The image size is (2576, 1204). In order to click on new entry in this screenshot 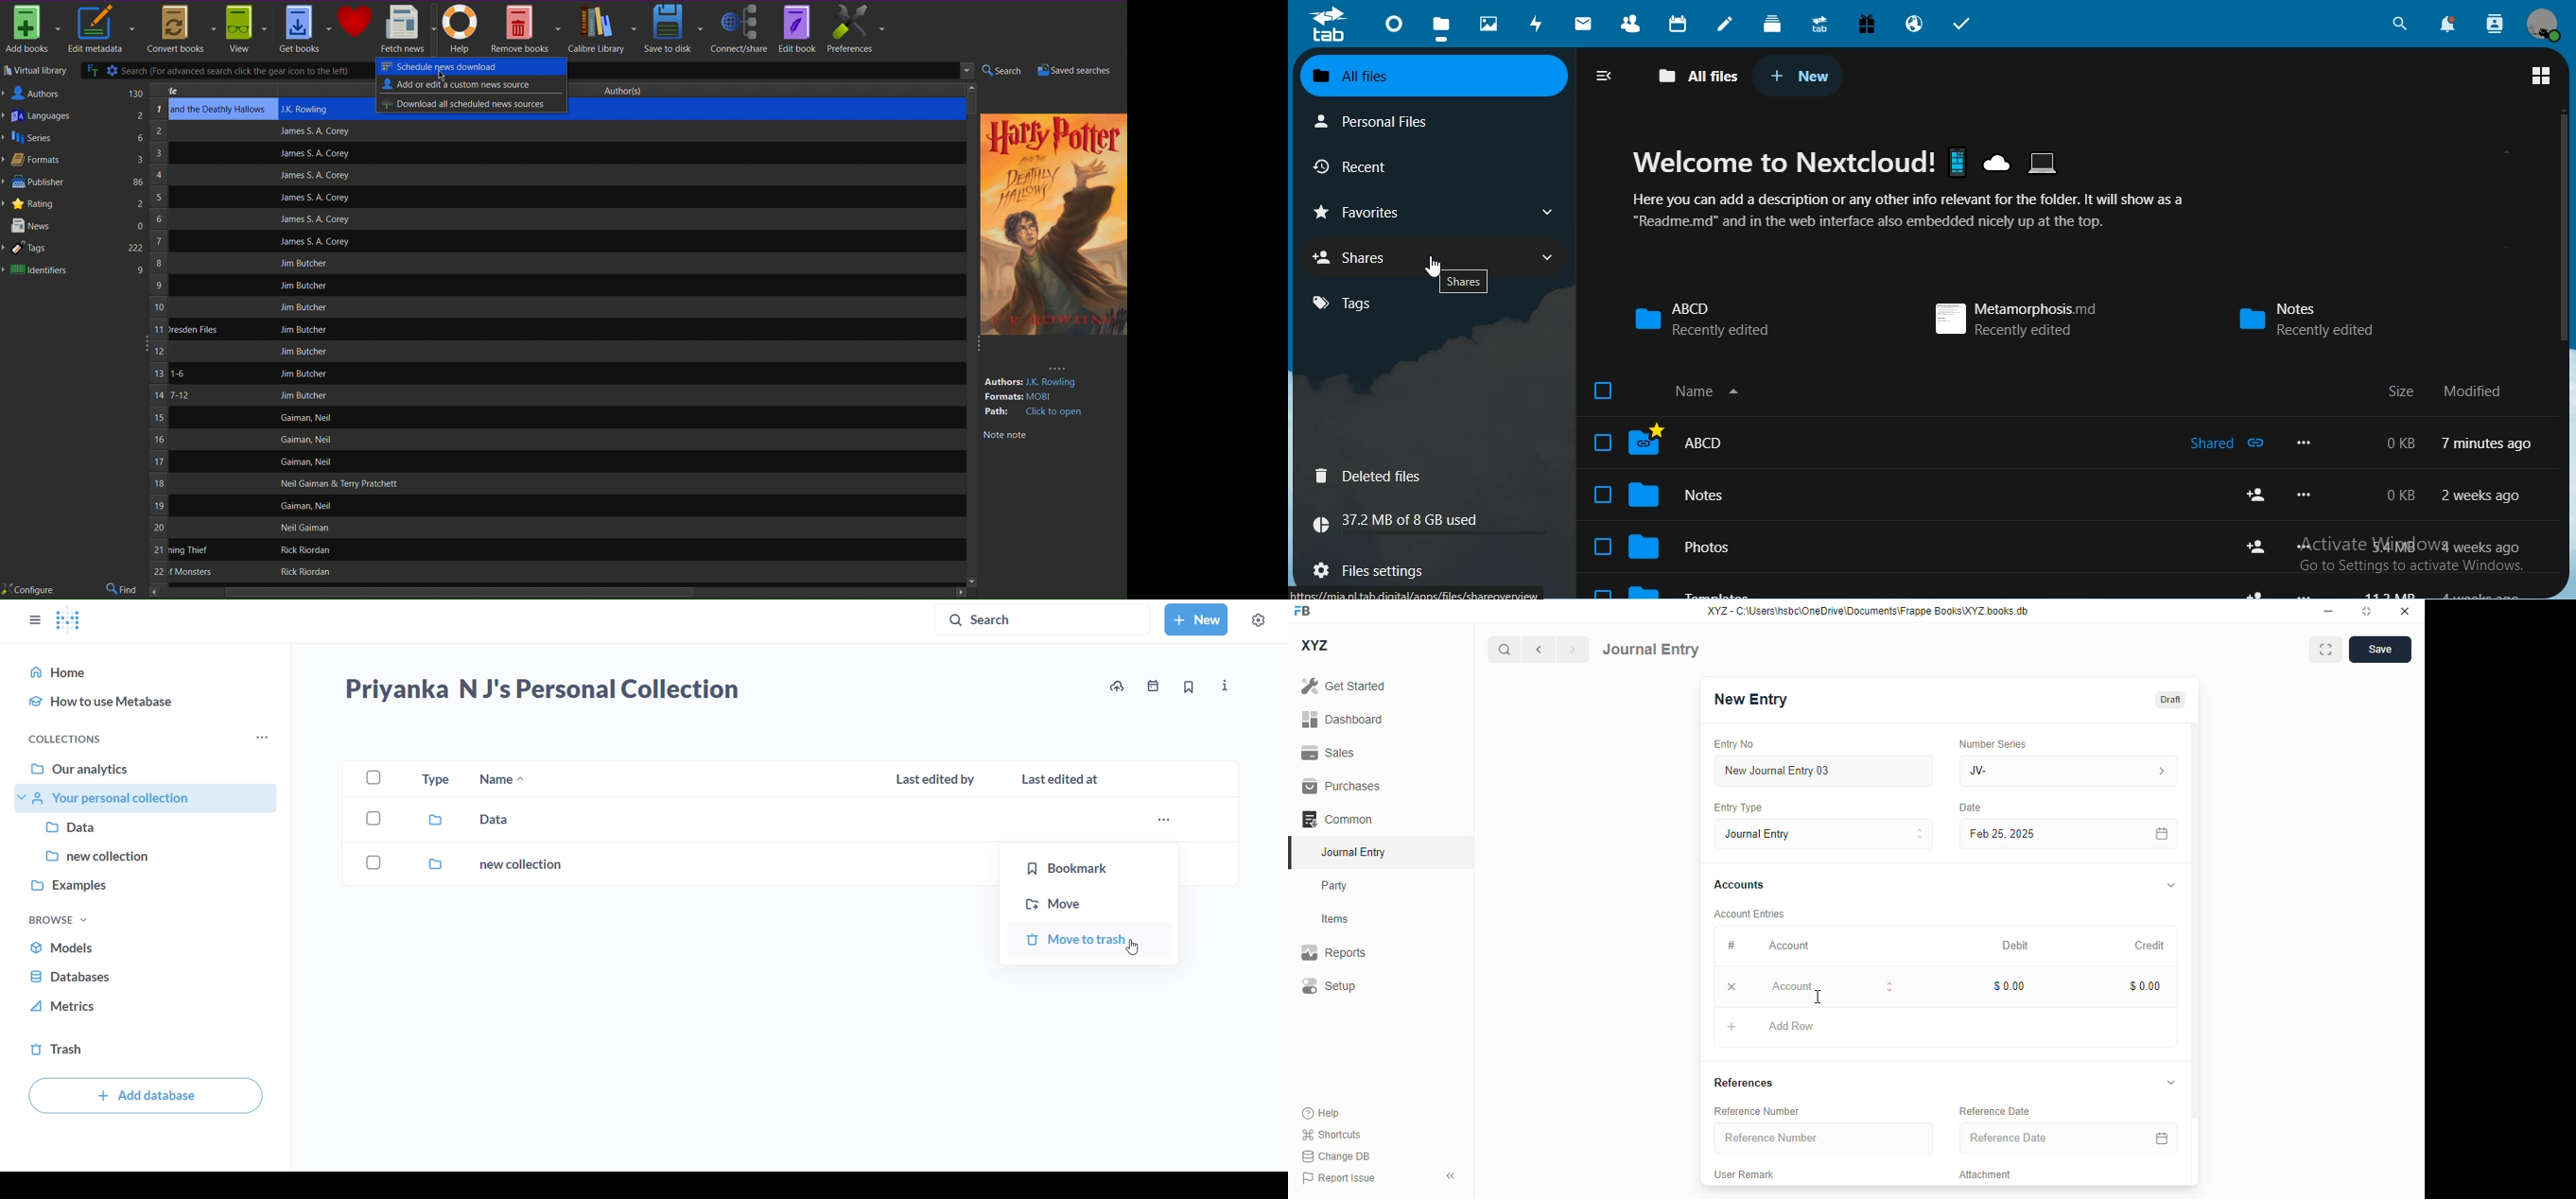, I will do `click(1749, 699)`.